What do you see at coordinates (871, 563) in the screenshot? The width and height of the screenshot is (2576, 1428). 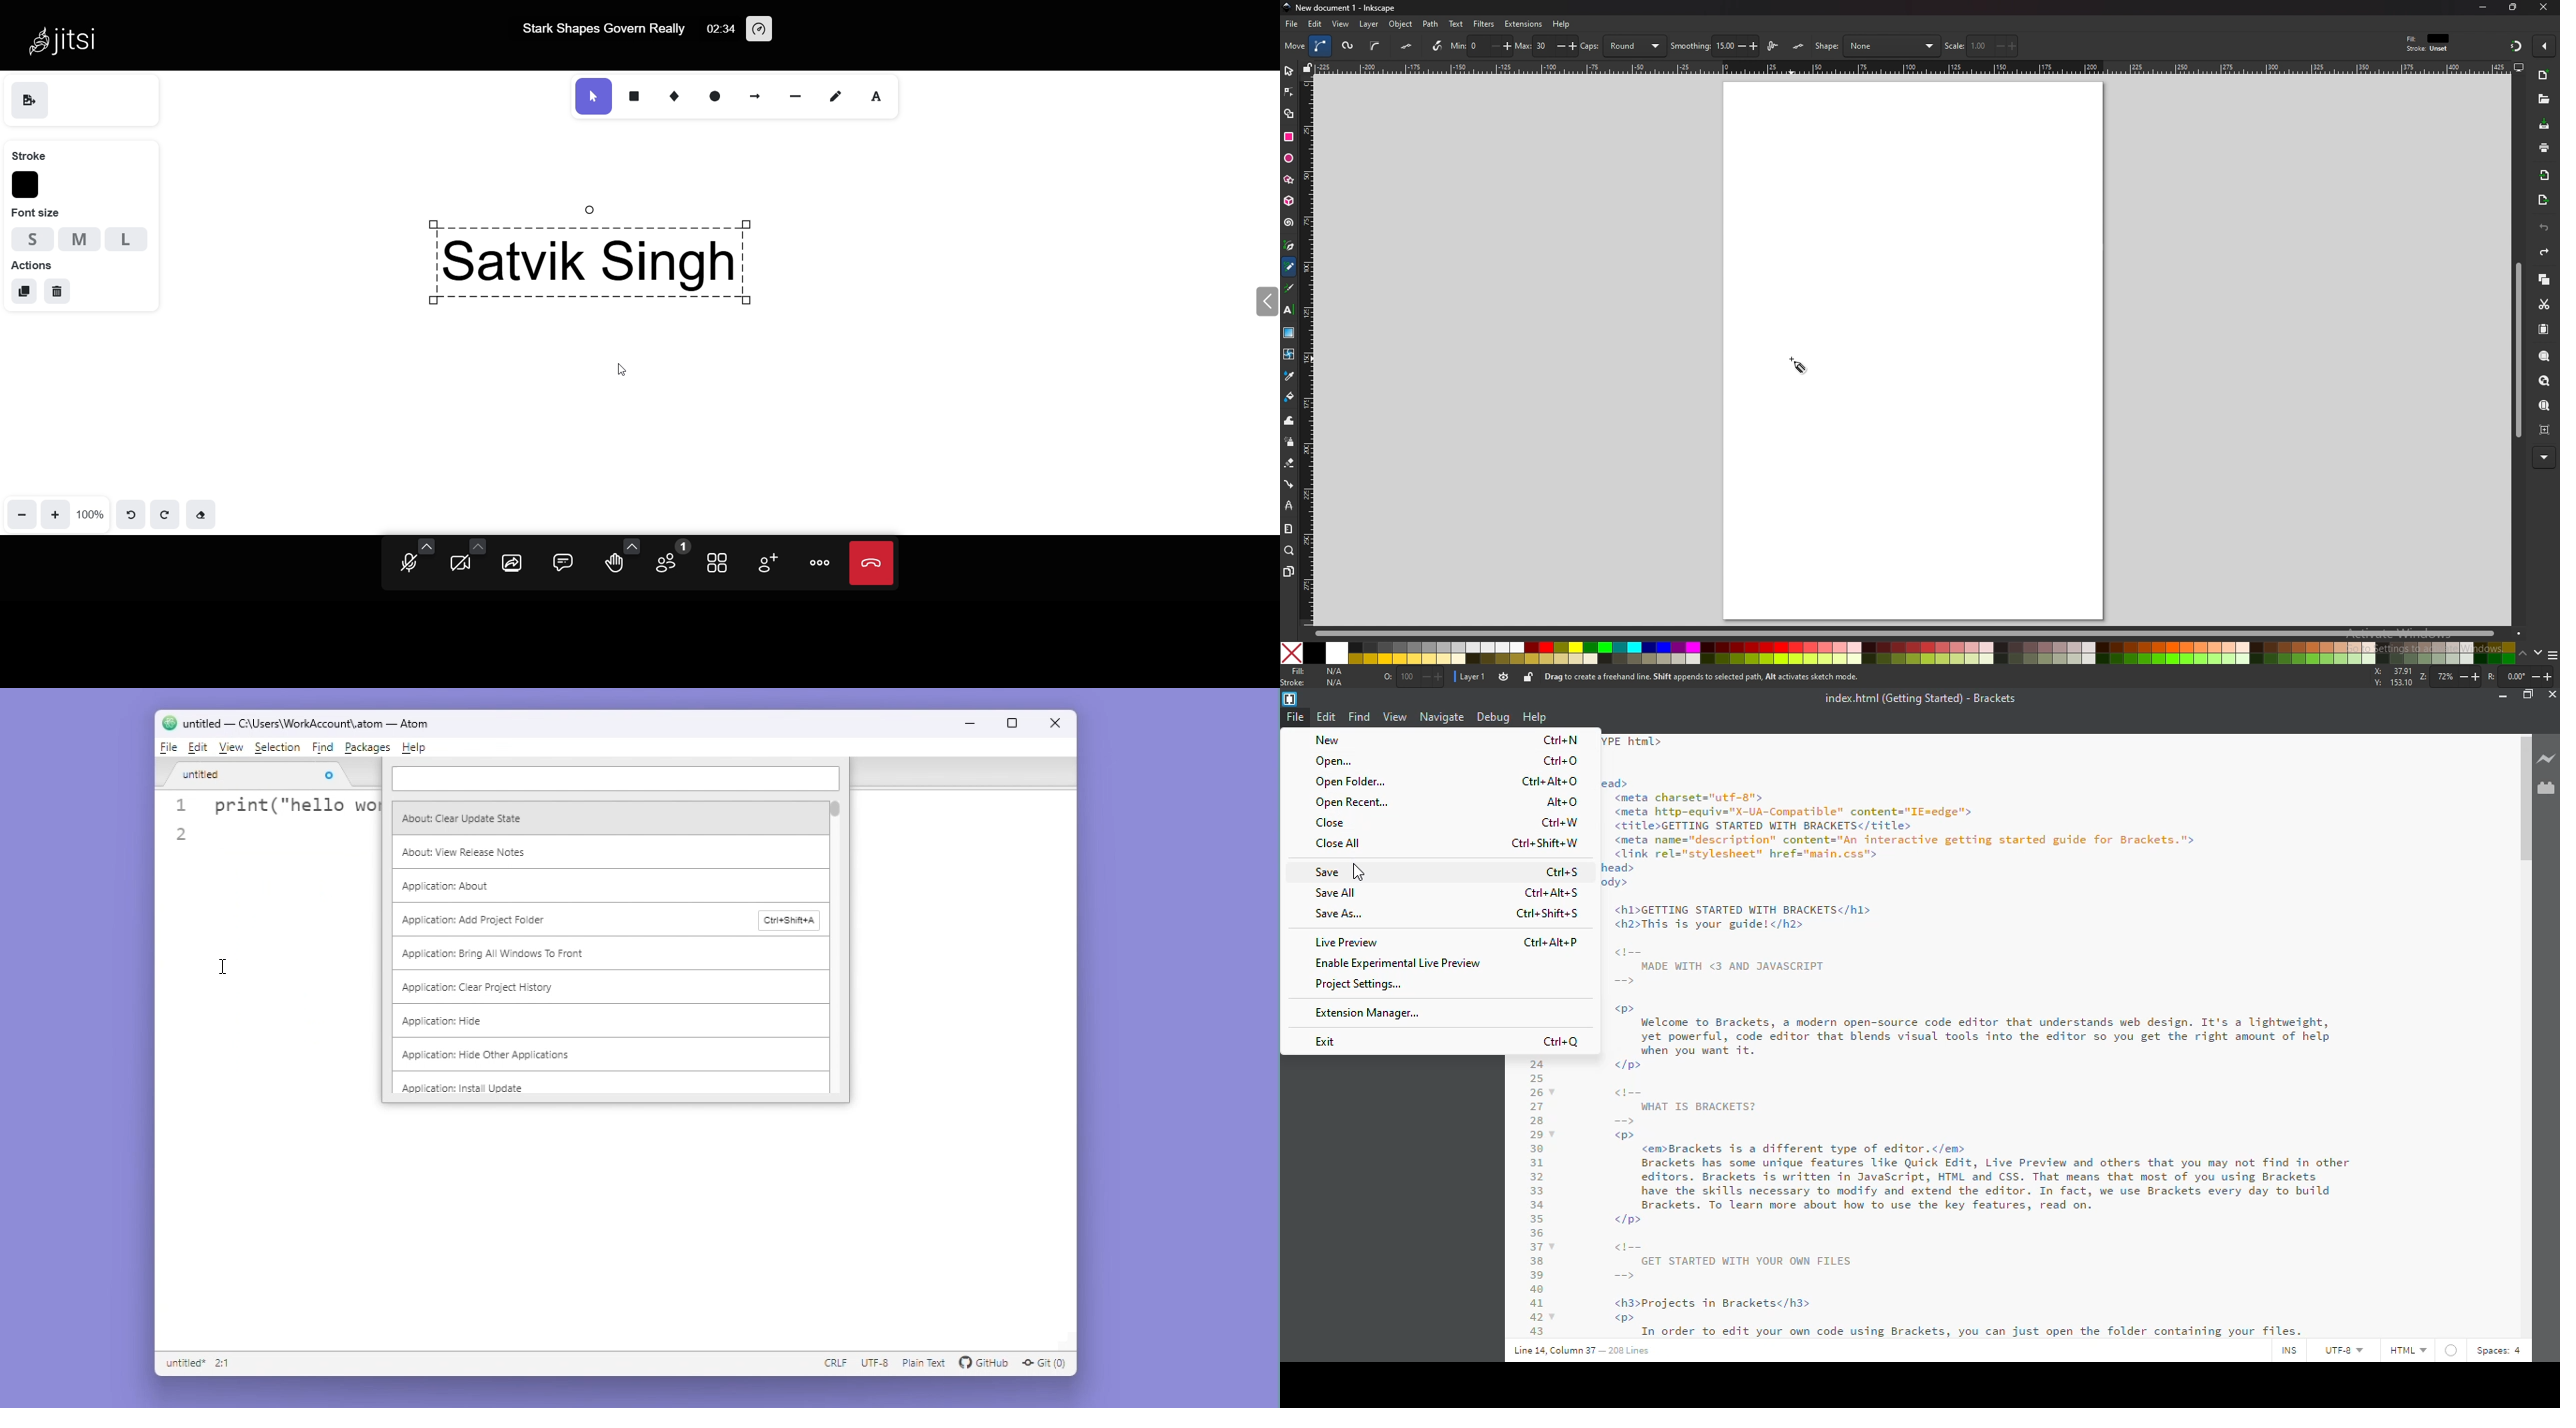 I see `leave meeting` at bounding box center [871, 563].